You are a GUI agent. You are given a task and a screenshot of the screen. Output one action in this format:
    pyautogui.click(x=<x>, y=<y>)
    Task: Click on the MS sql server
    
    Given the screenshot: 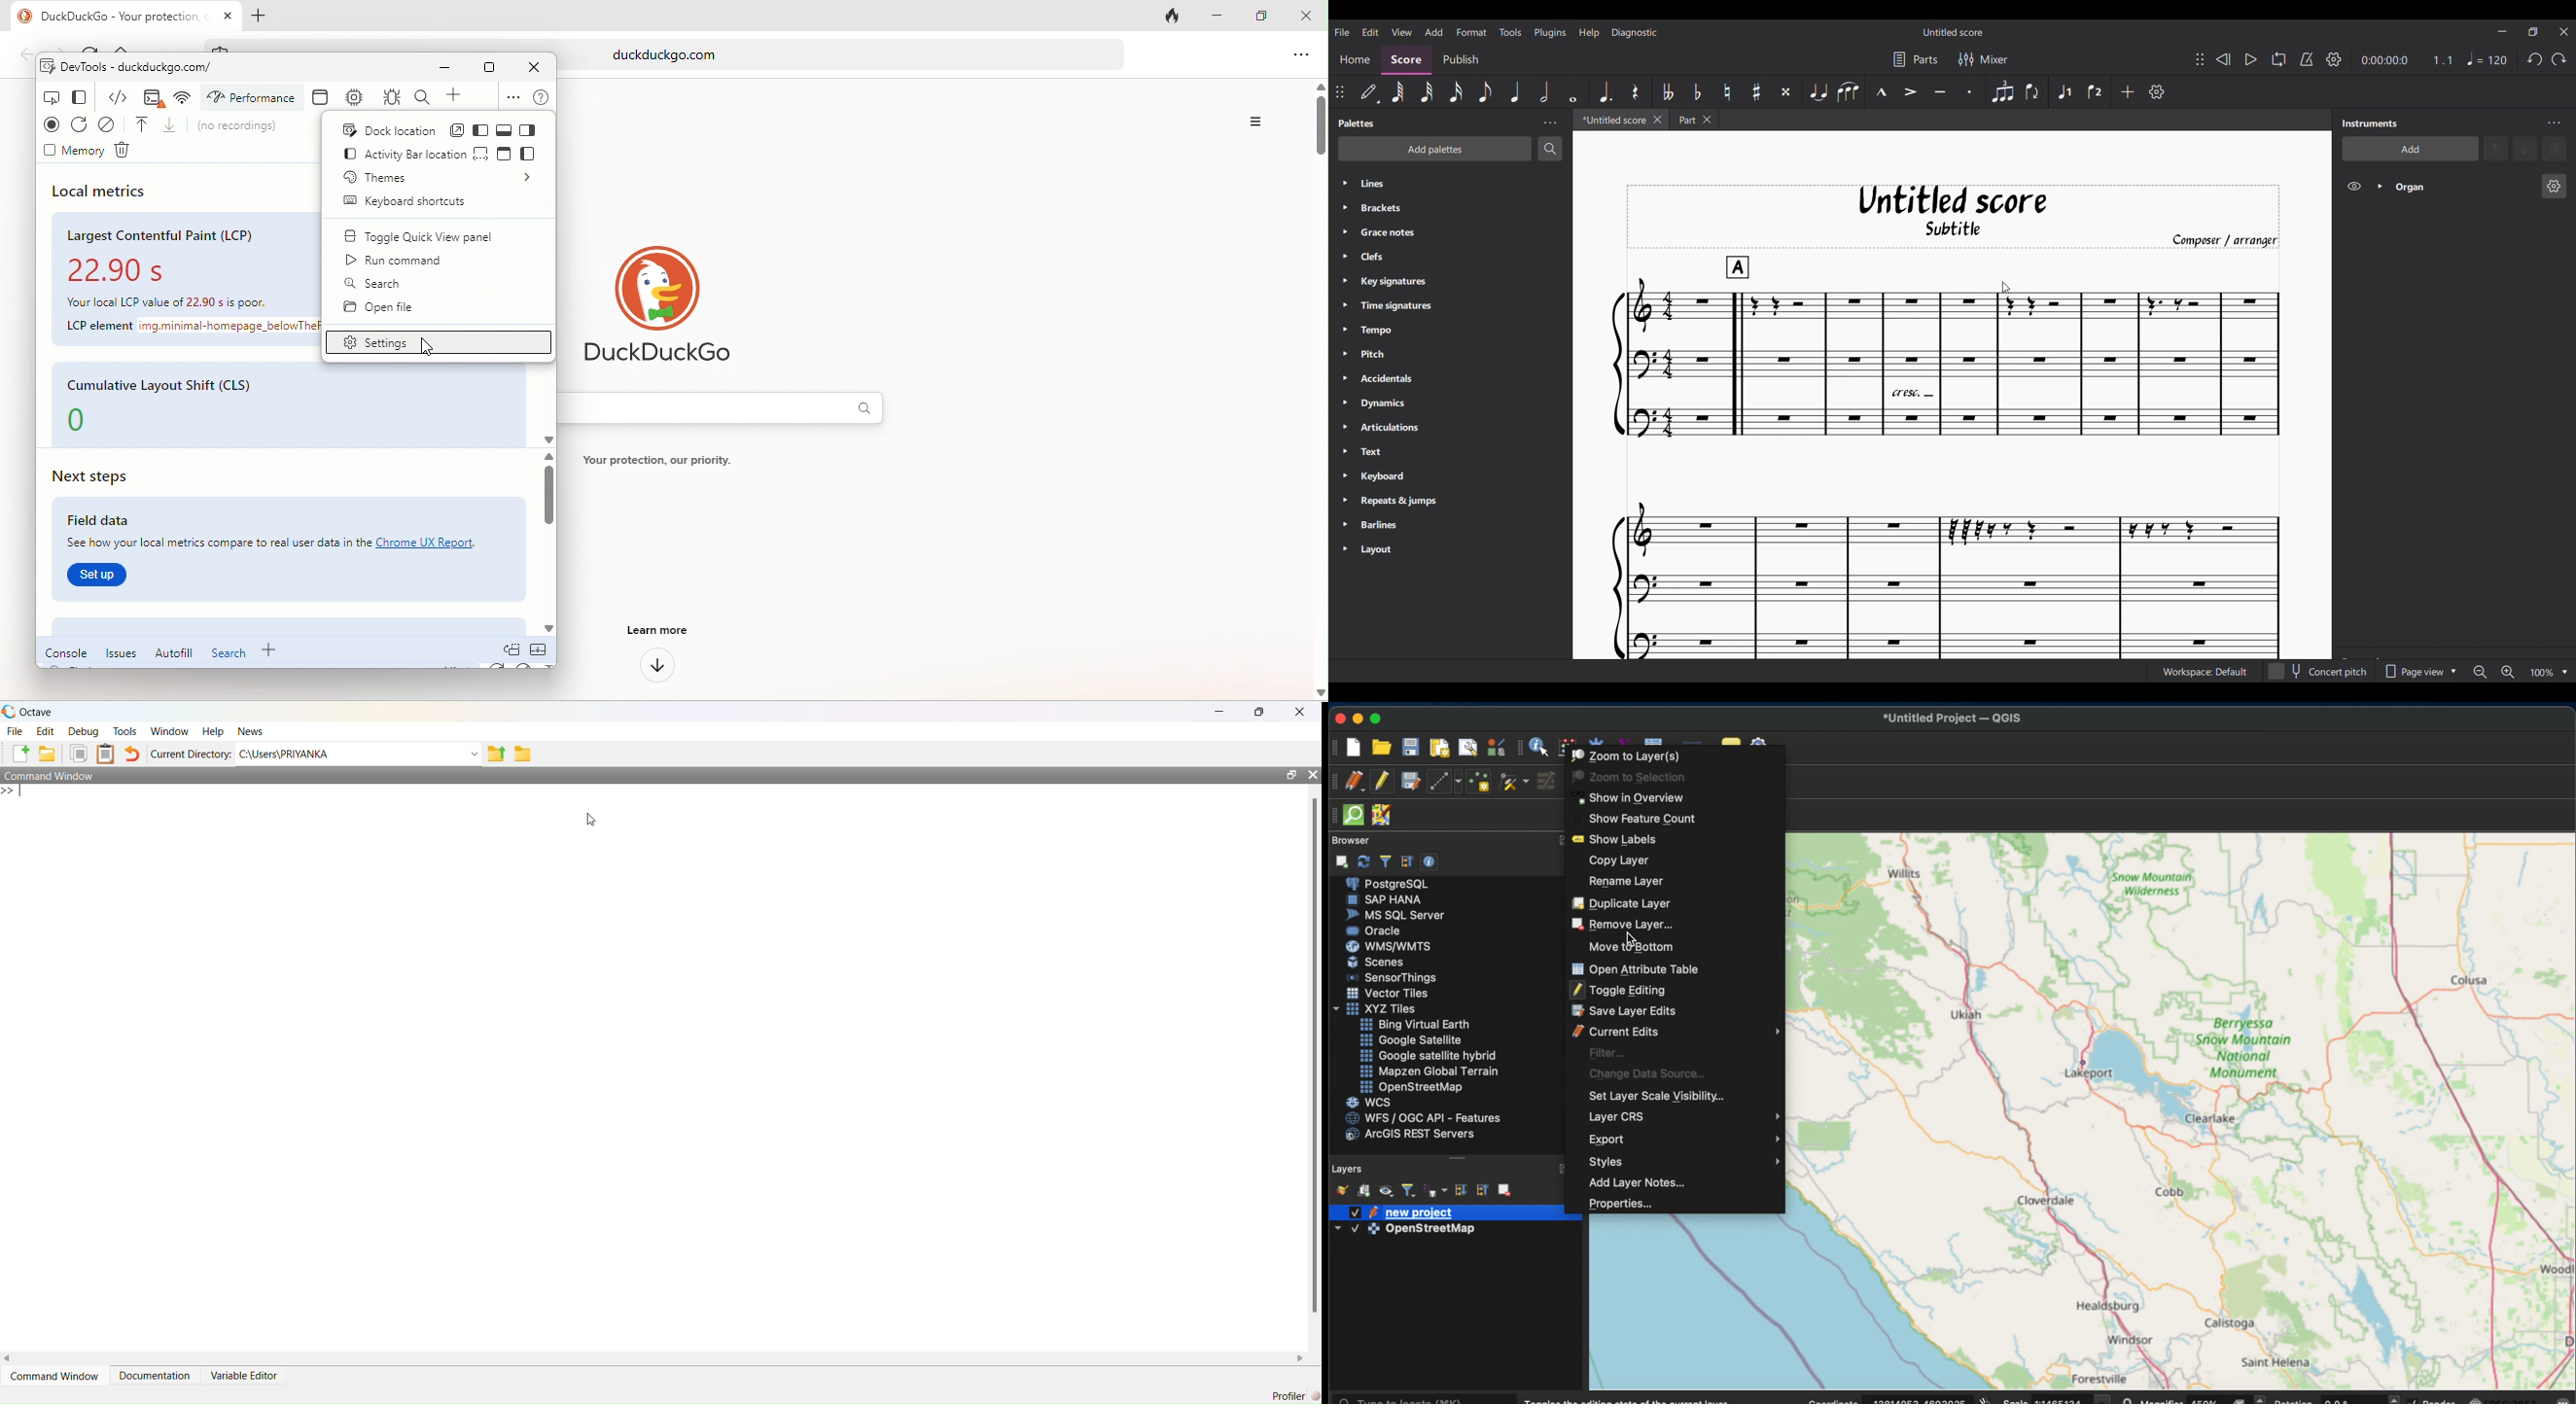 What is the action you would take?
    pyautogui.click(x=1394, y=915)
    